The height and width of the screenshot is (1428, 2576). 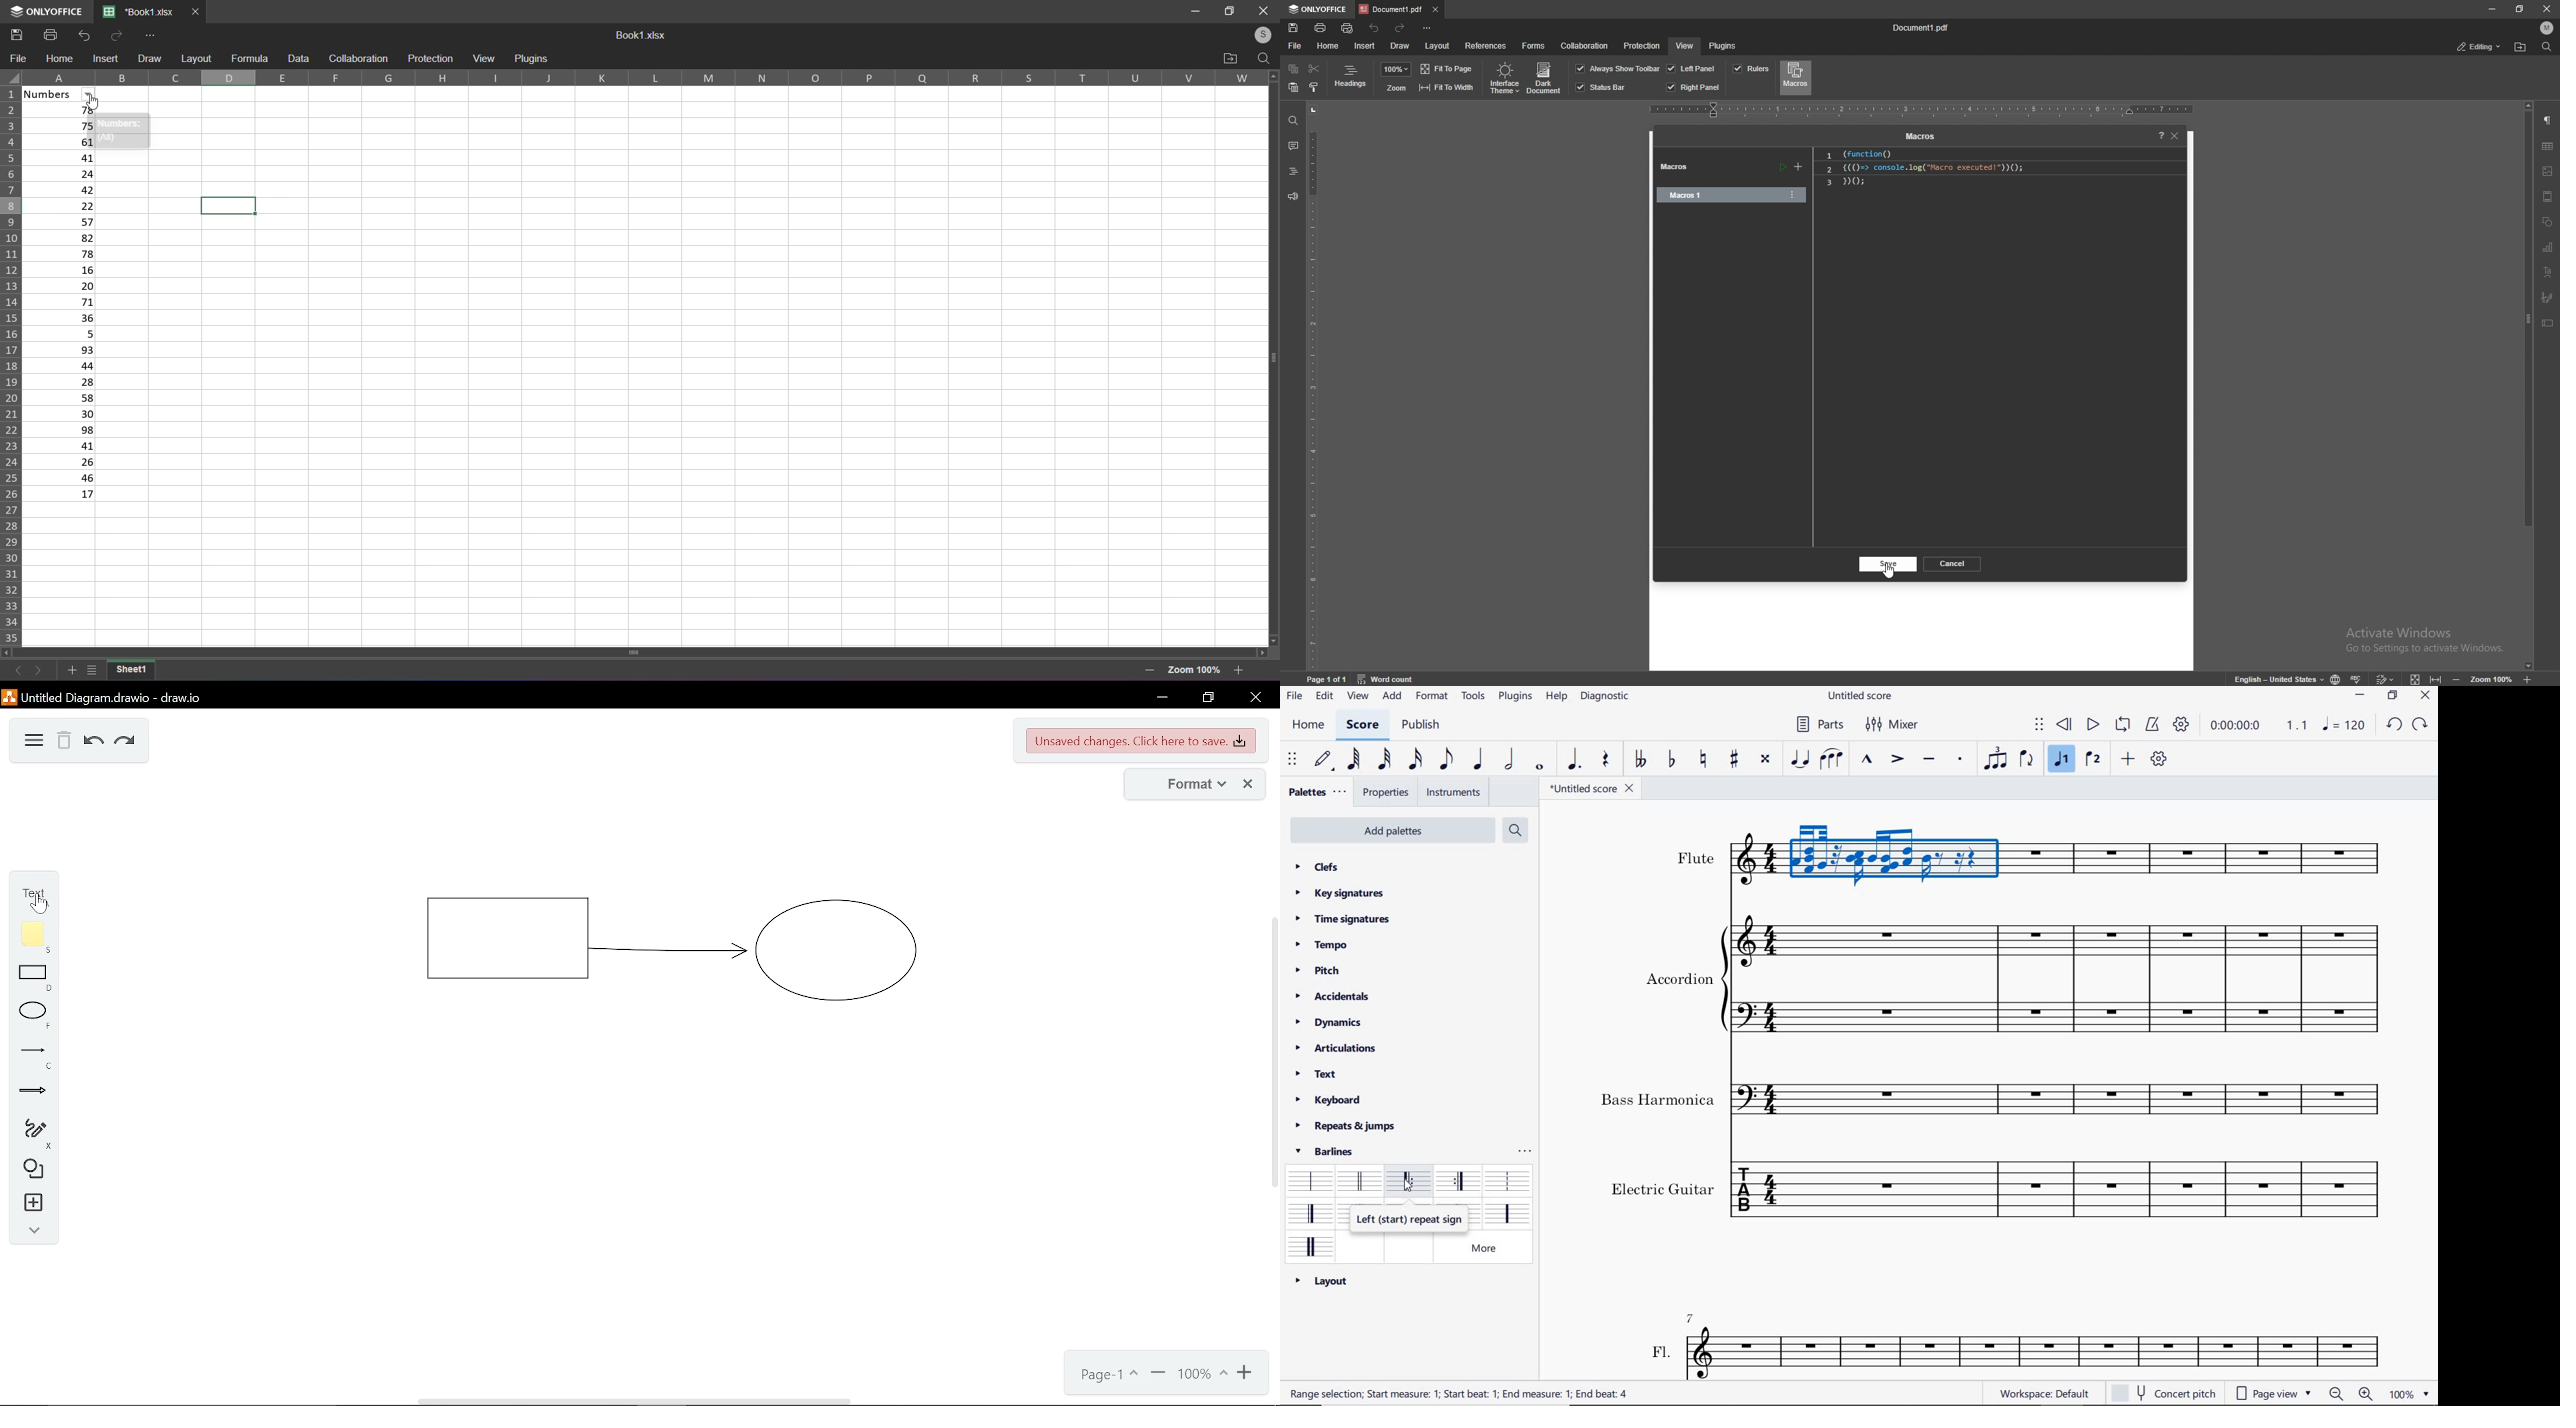 What do you see at coordinates (2361, 694) in the screenshot?
I see `MINIMIZE` at bounding box center [2361, 694].